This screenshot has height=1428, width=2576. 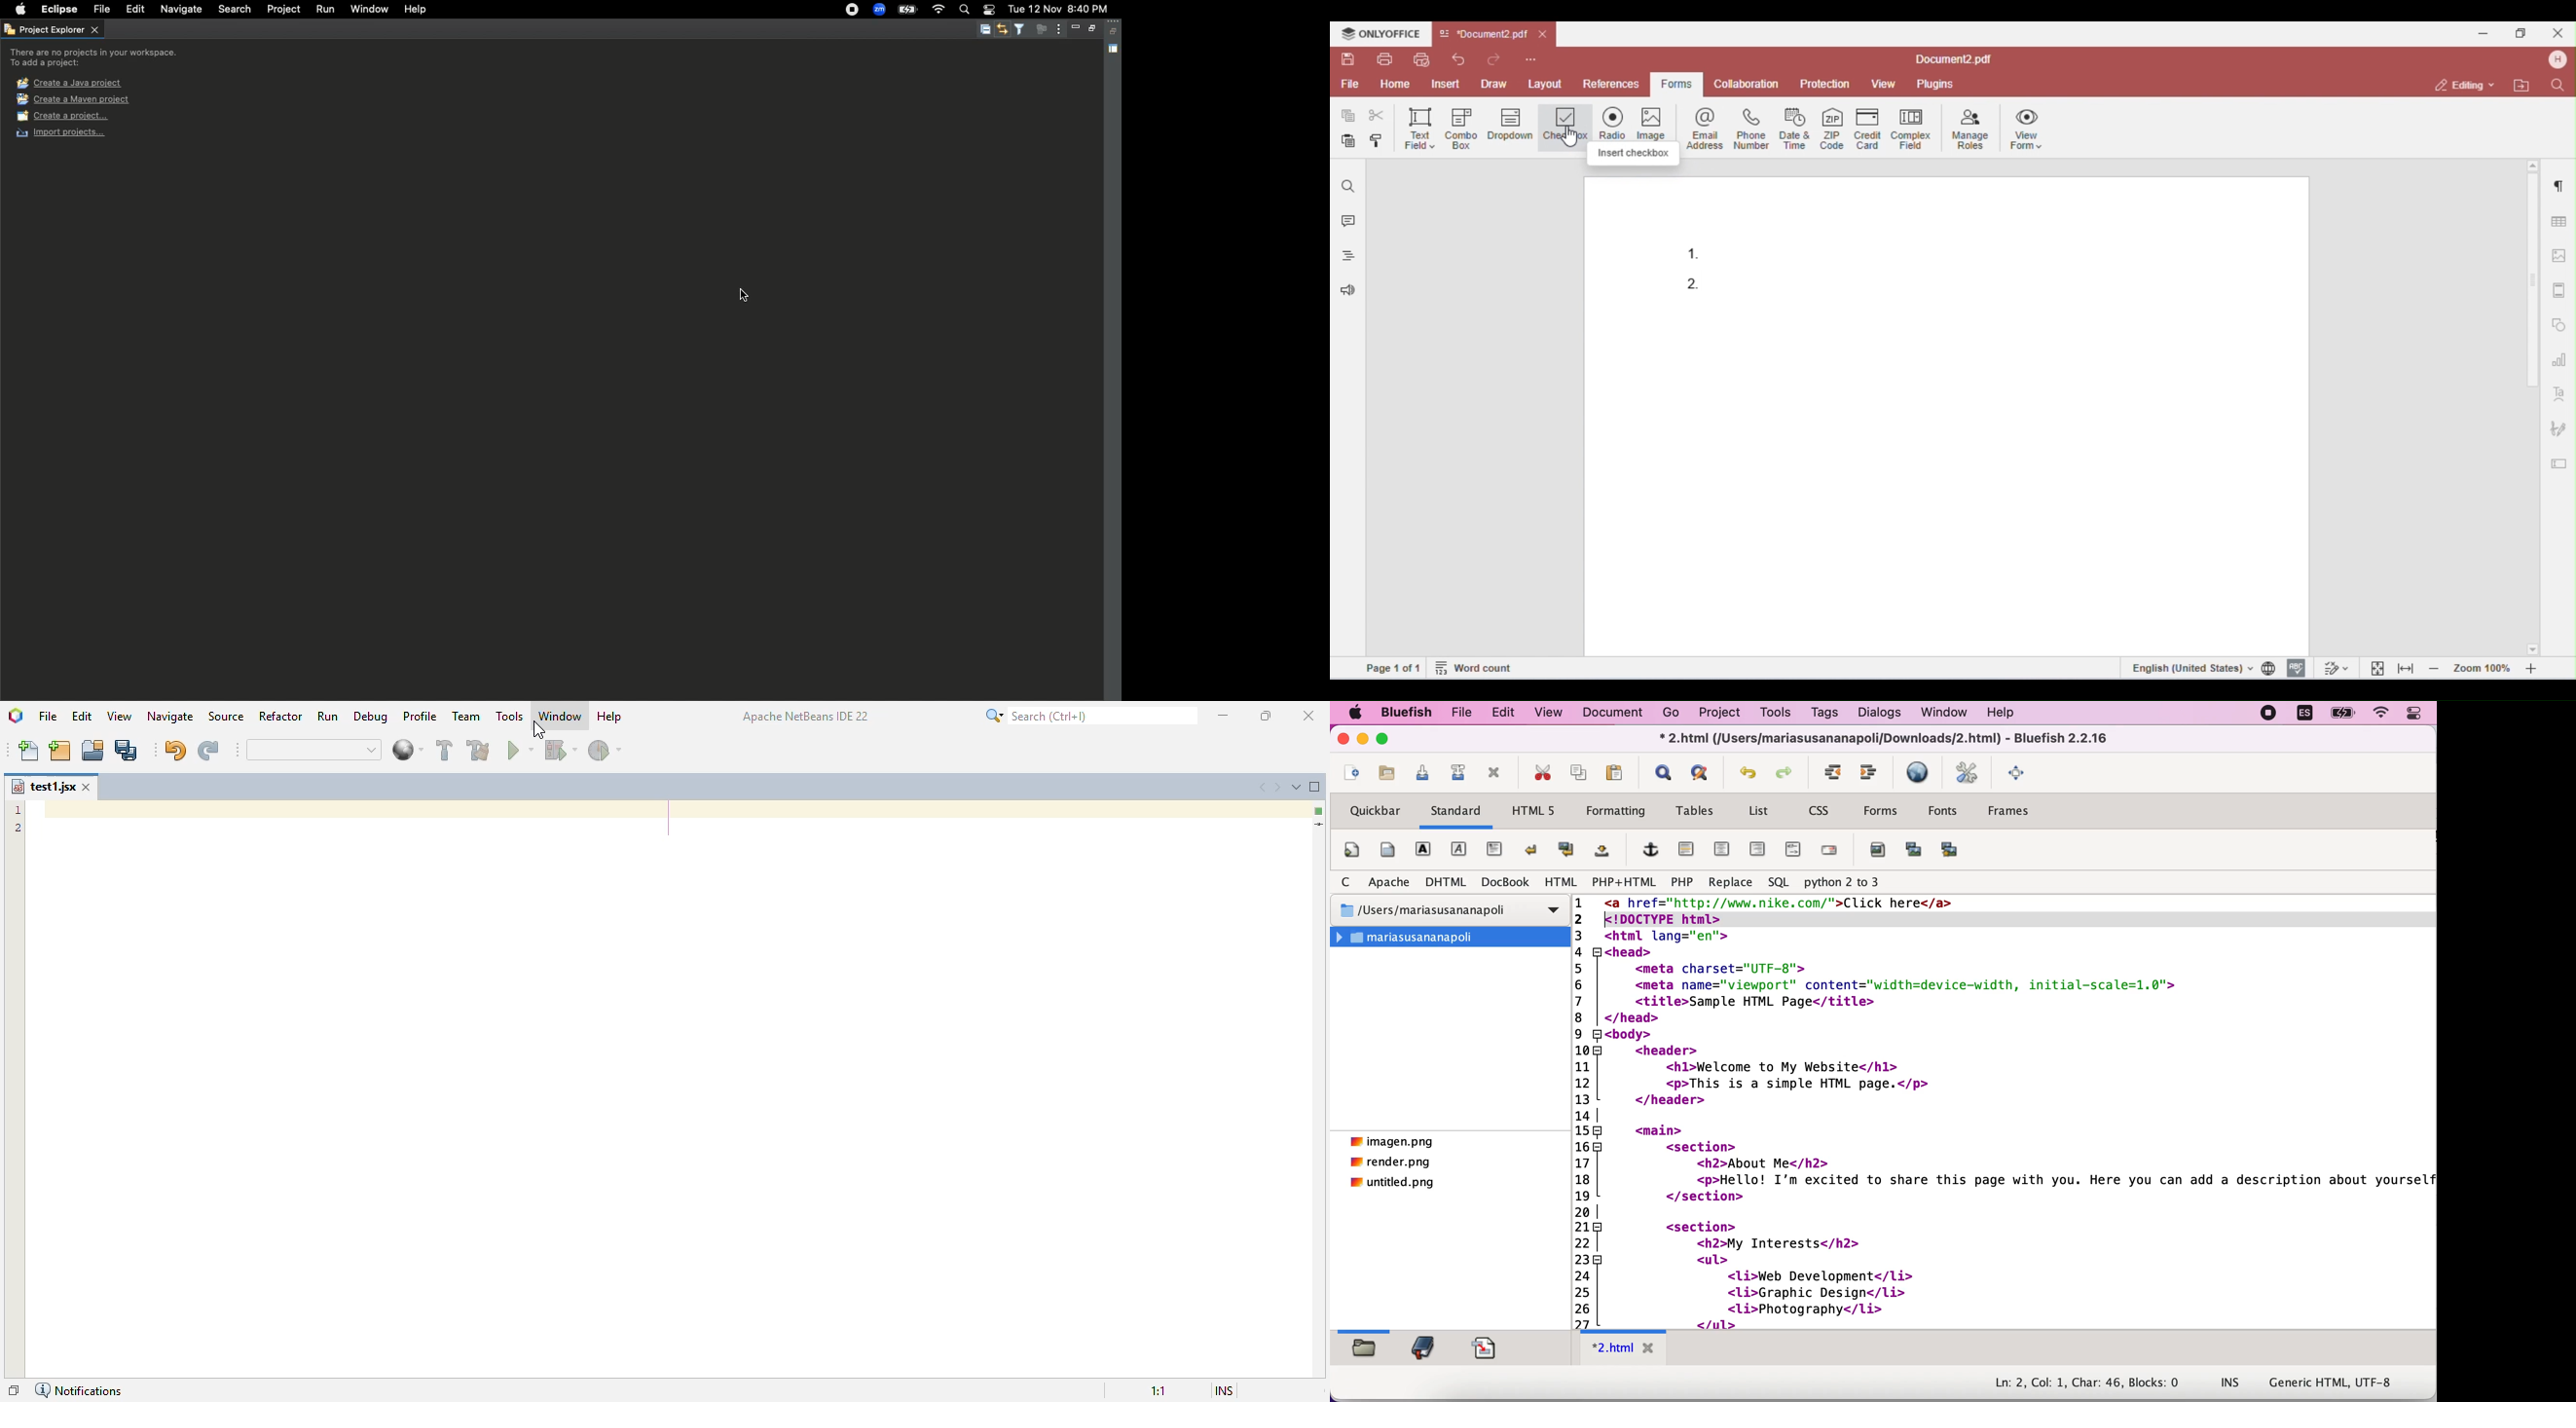 What do you see at coordinates (371, 717) in the screenshot?
I see `debug` at bounding box center [371, 717].